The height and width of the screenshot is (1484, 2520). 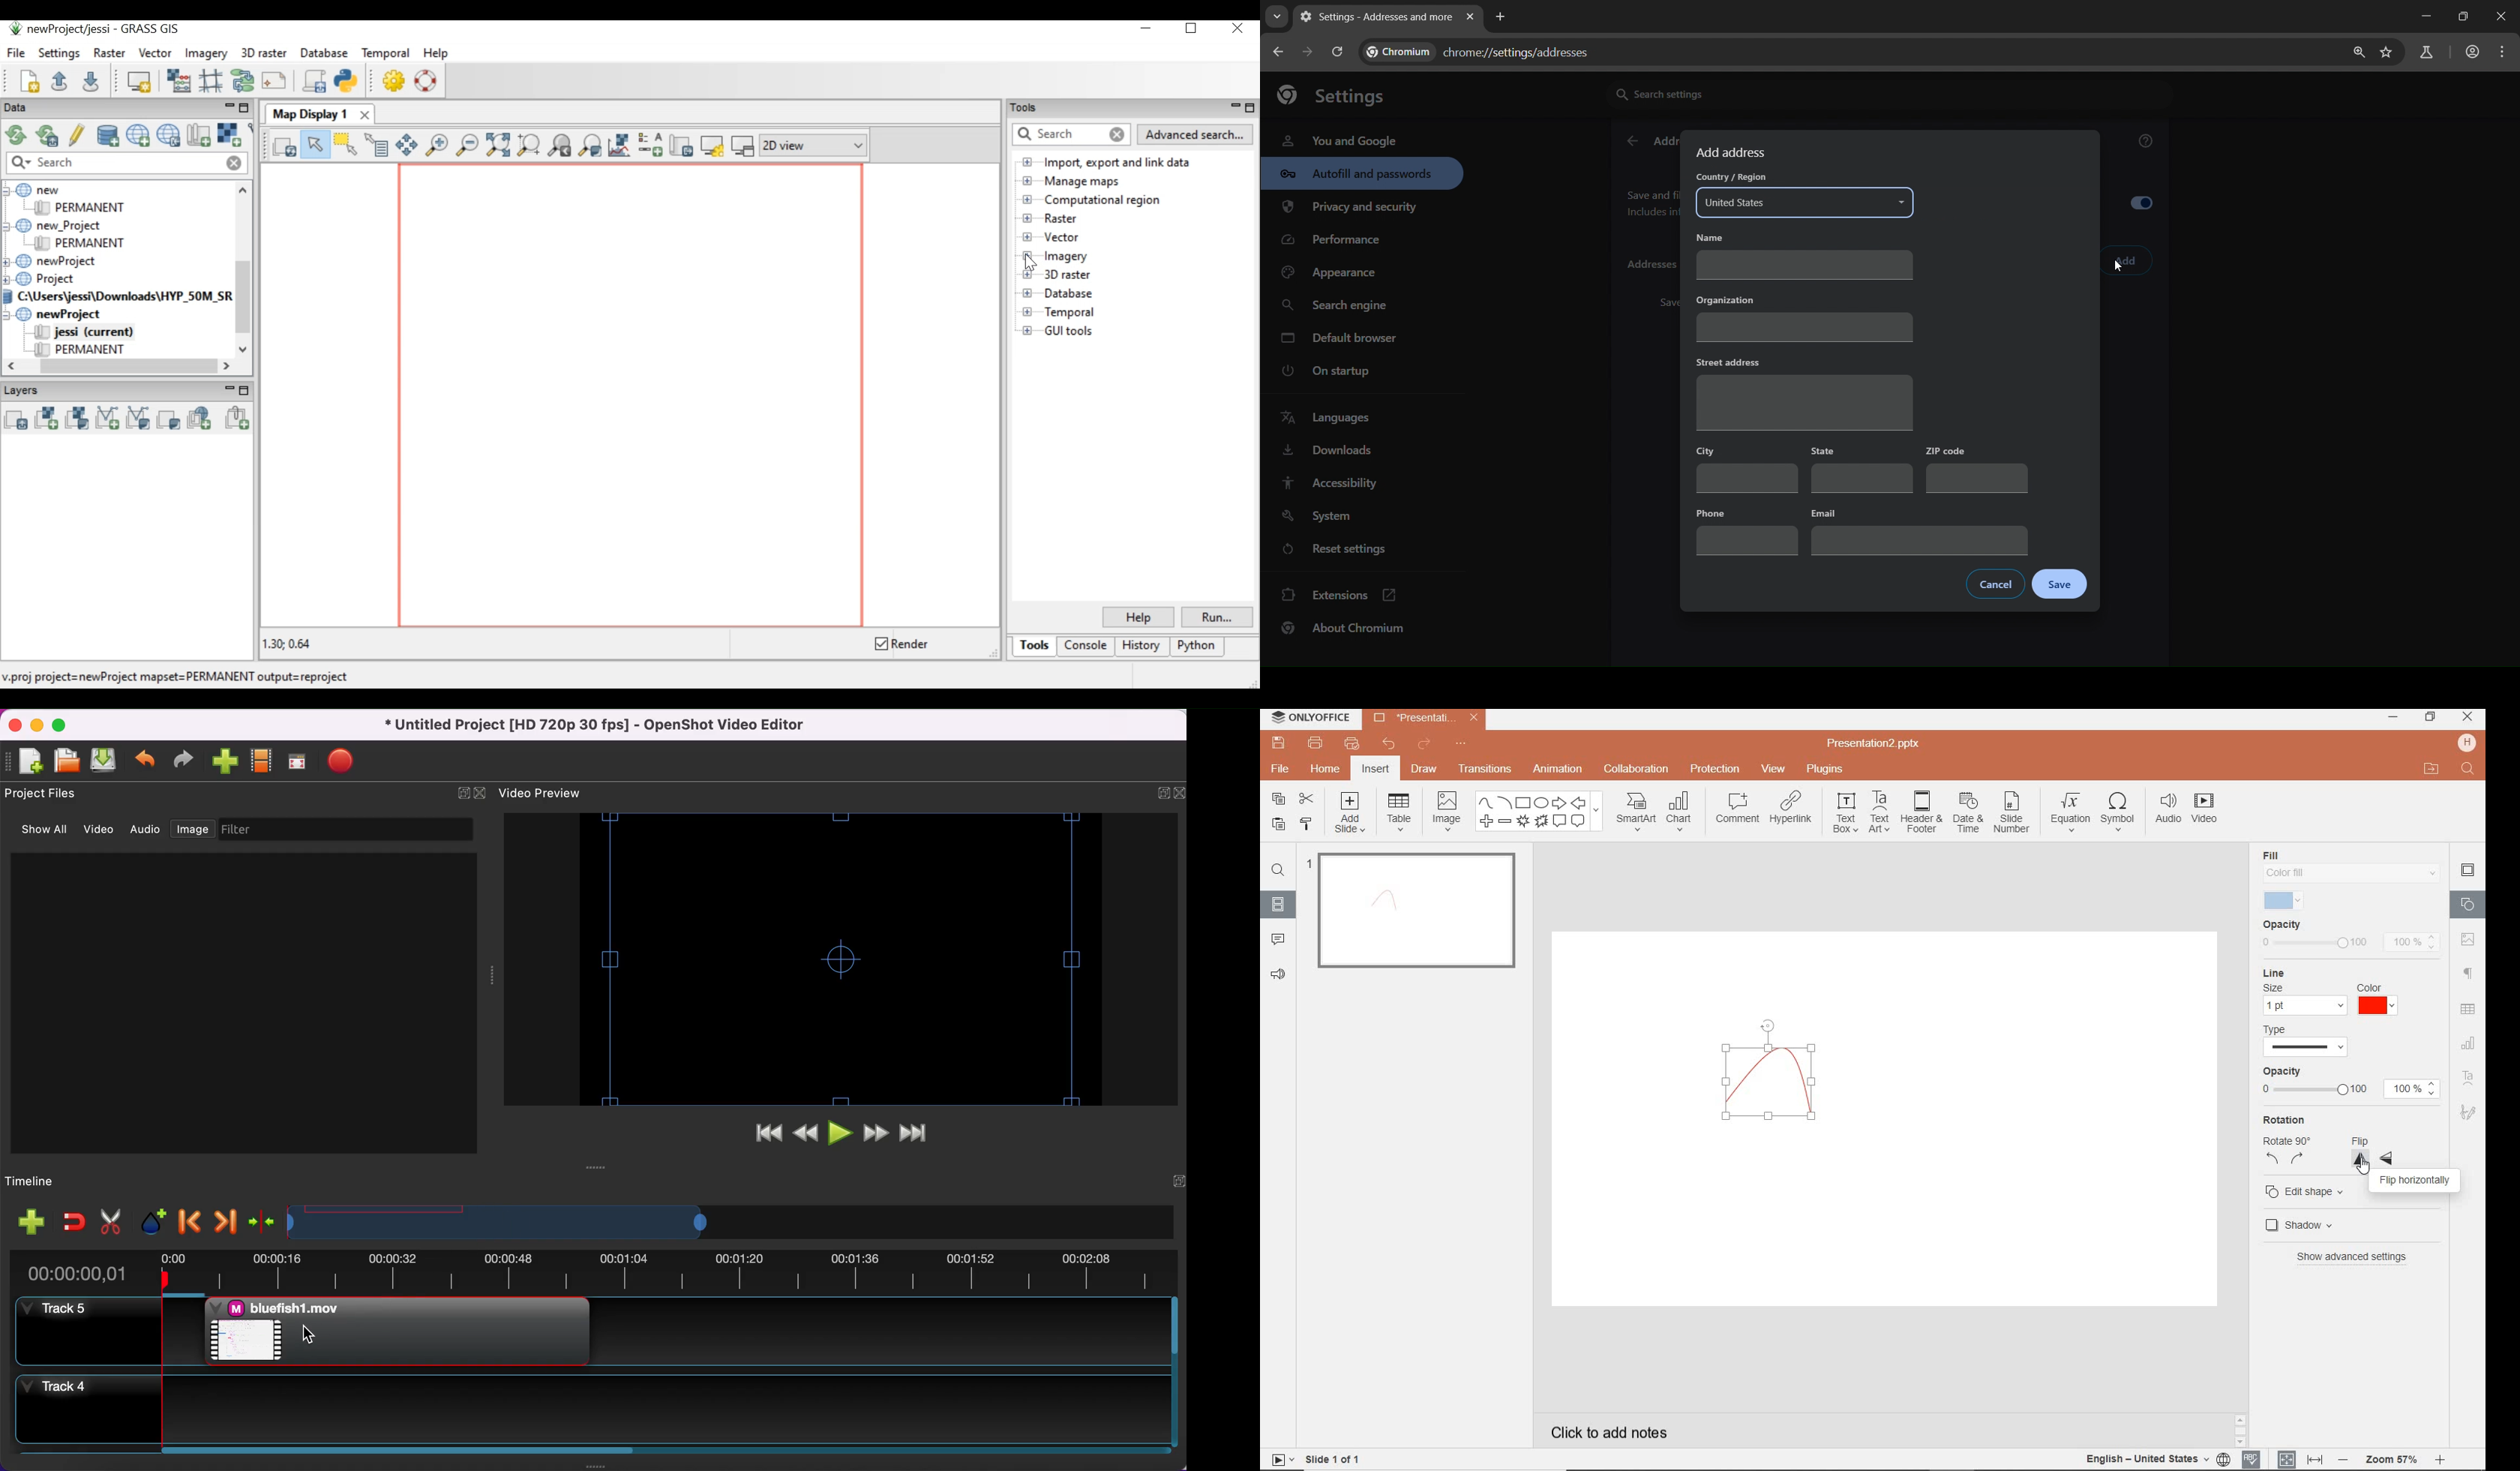 What do you see at coordinates (1338, 94) in the screenshot?
I see `settings` at bounding box center [1338, 94].